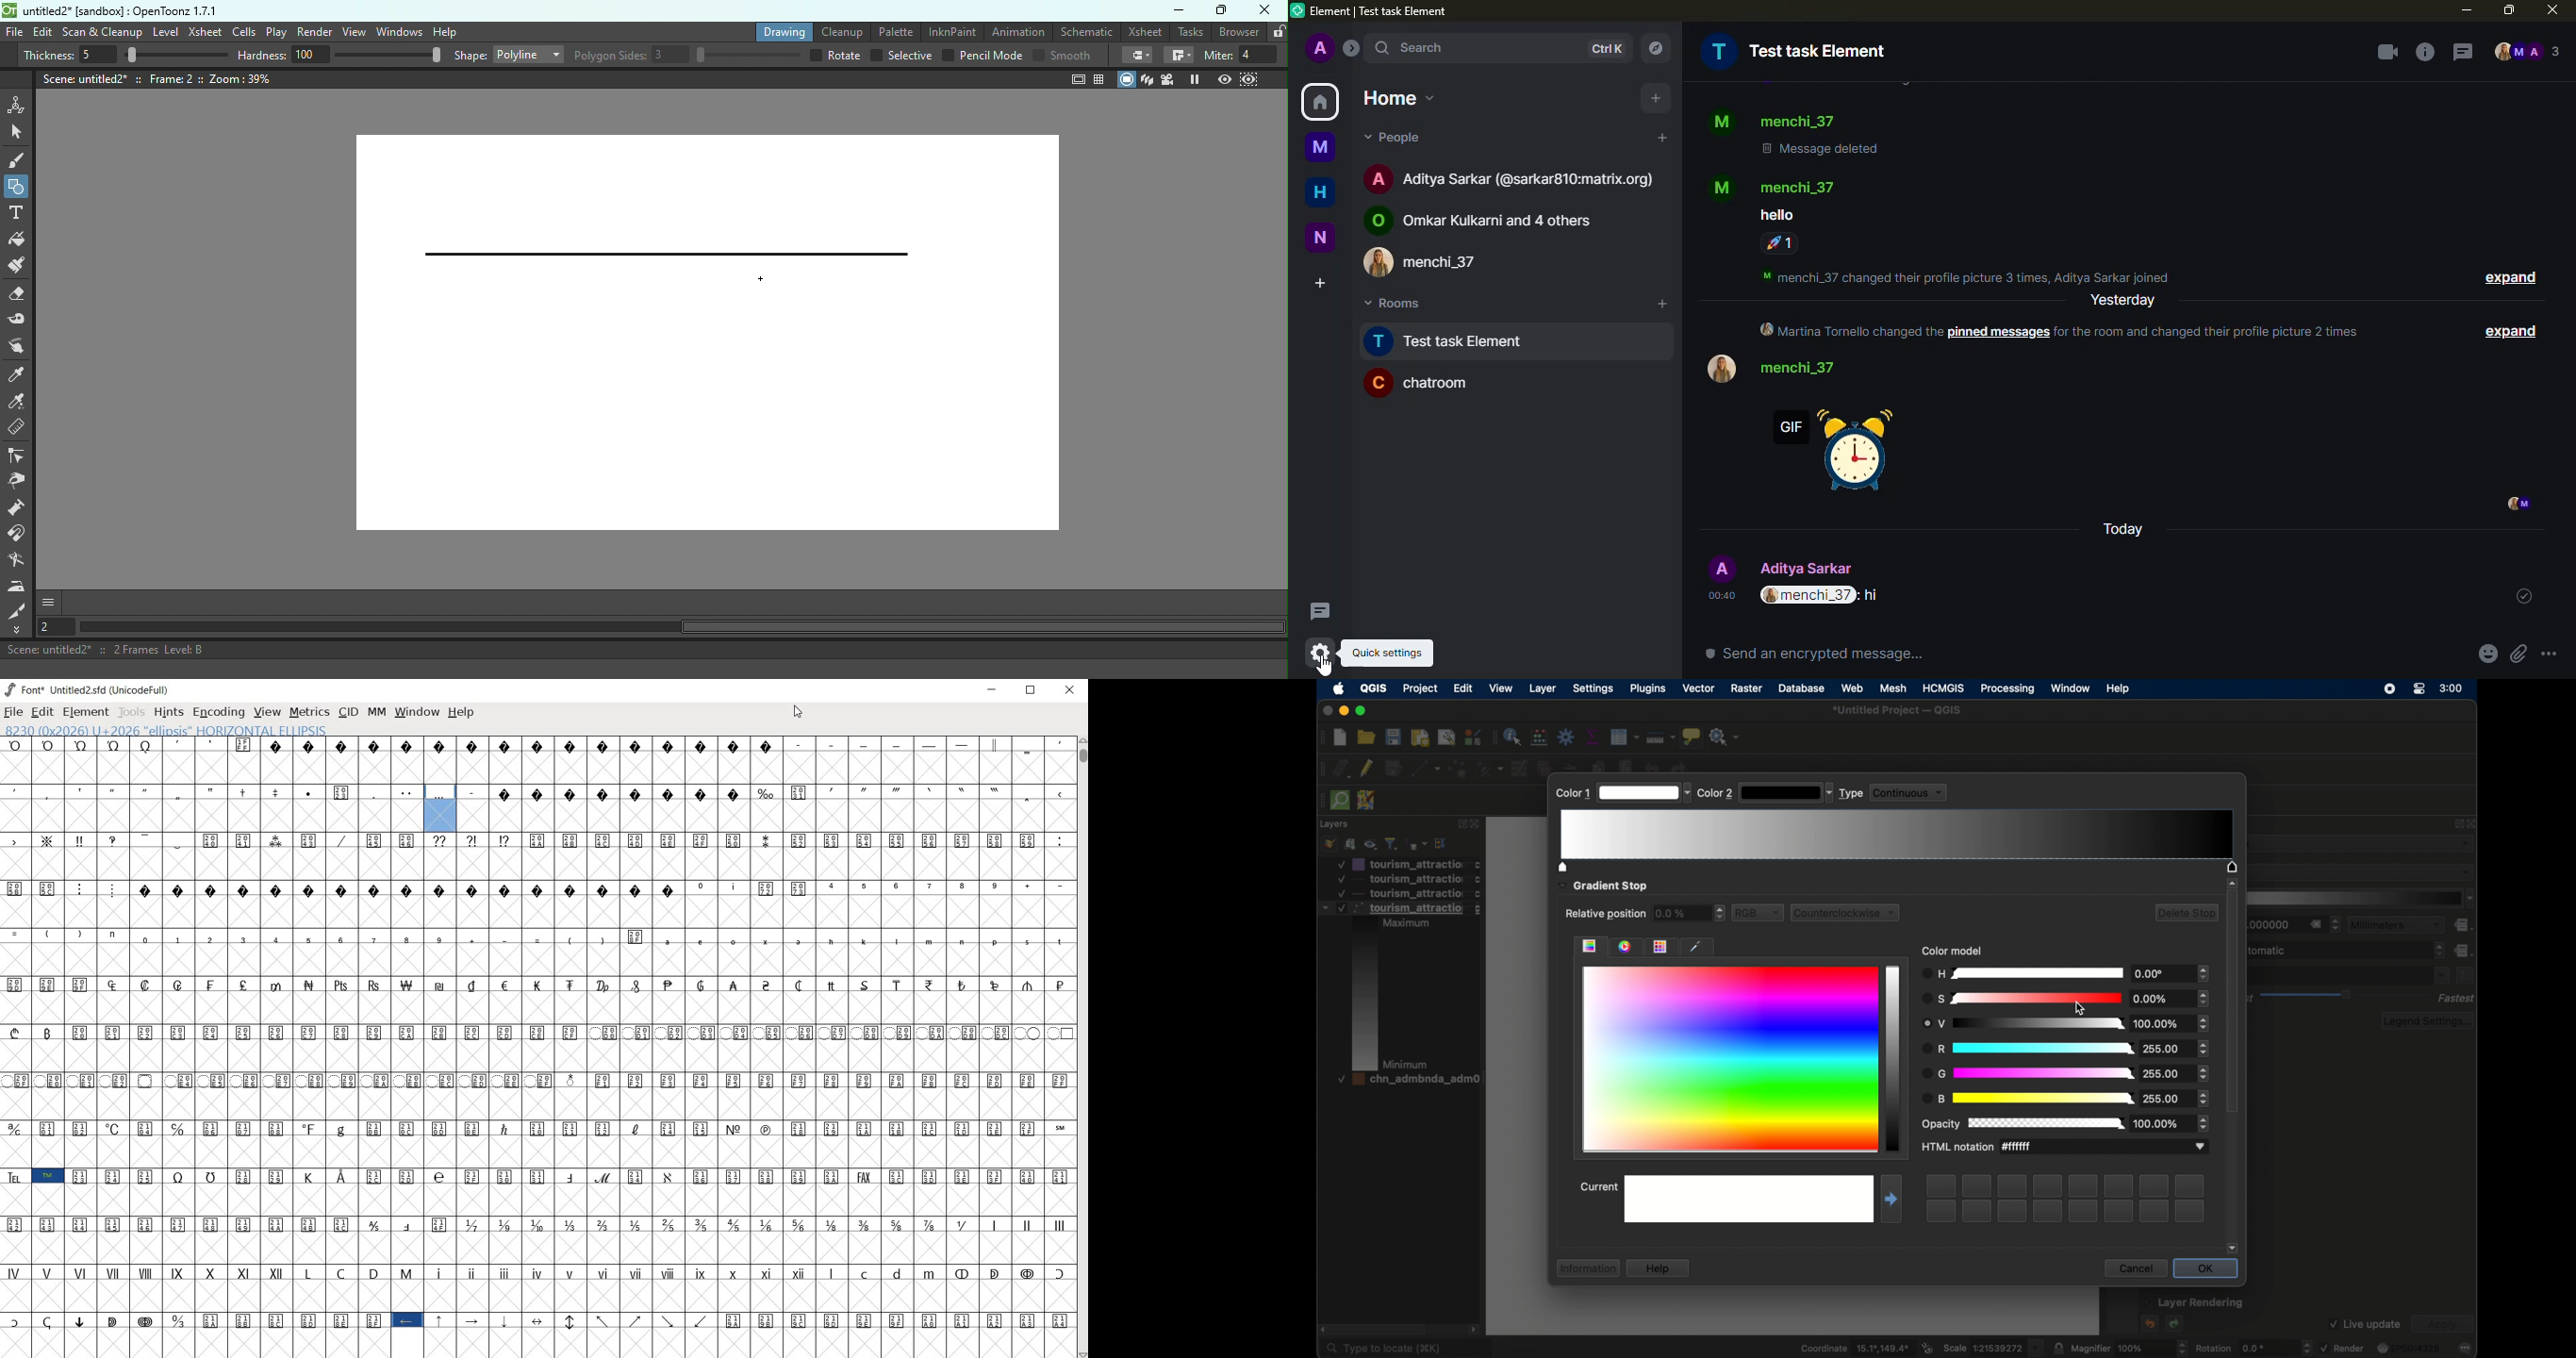 The height and width of the screenshot is (1372, 2576). Describe the element at coordinates (2065, 1049) in the screenshot. I see `R` at that location.